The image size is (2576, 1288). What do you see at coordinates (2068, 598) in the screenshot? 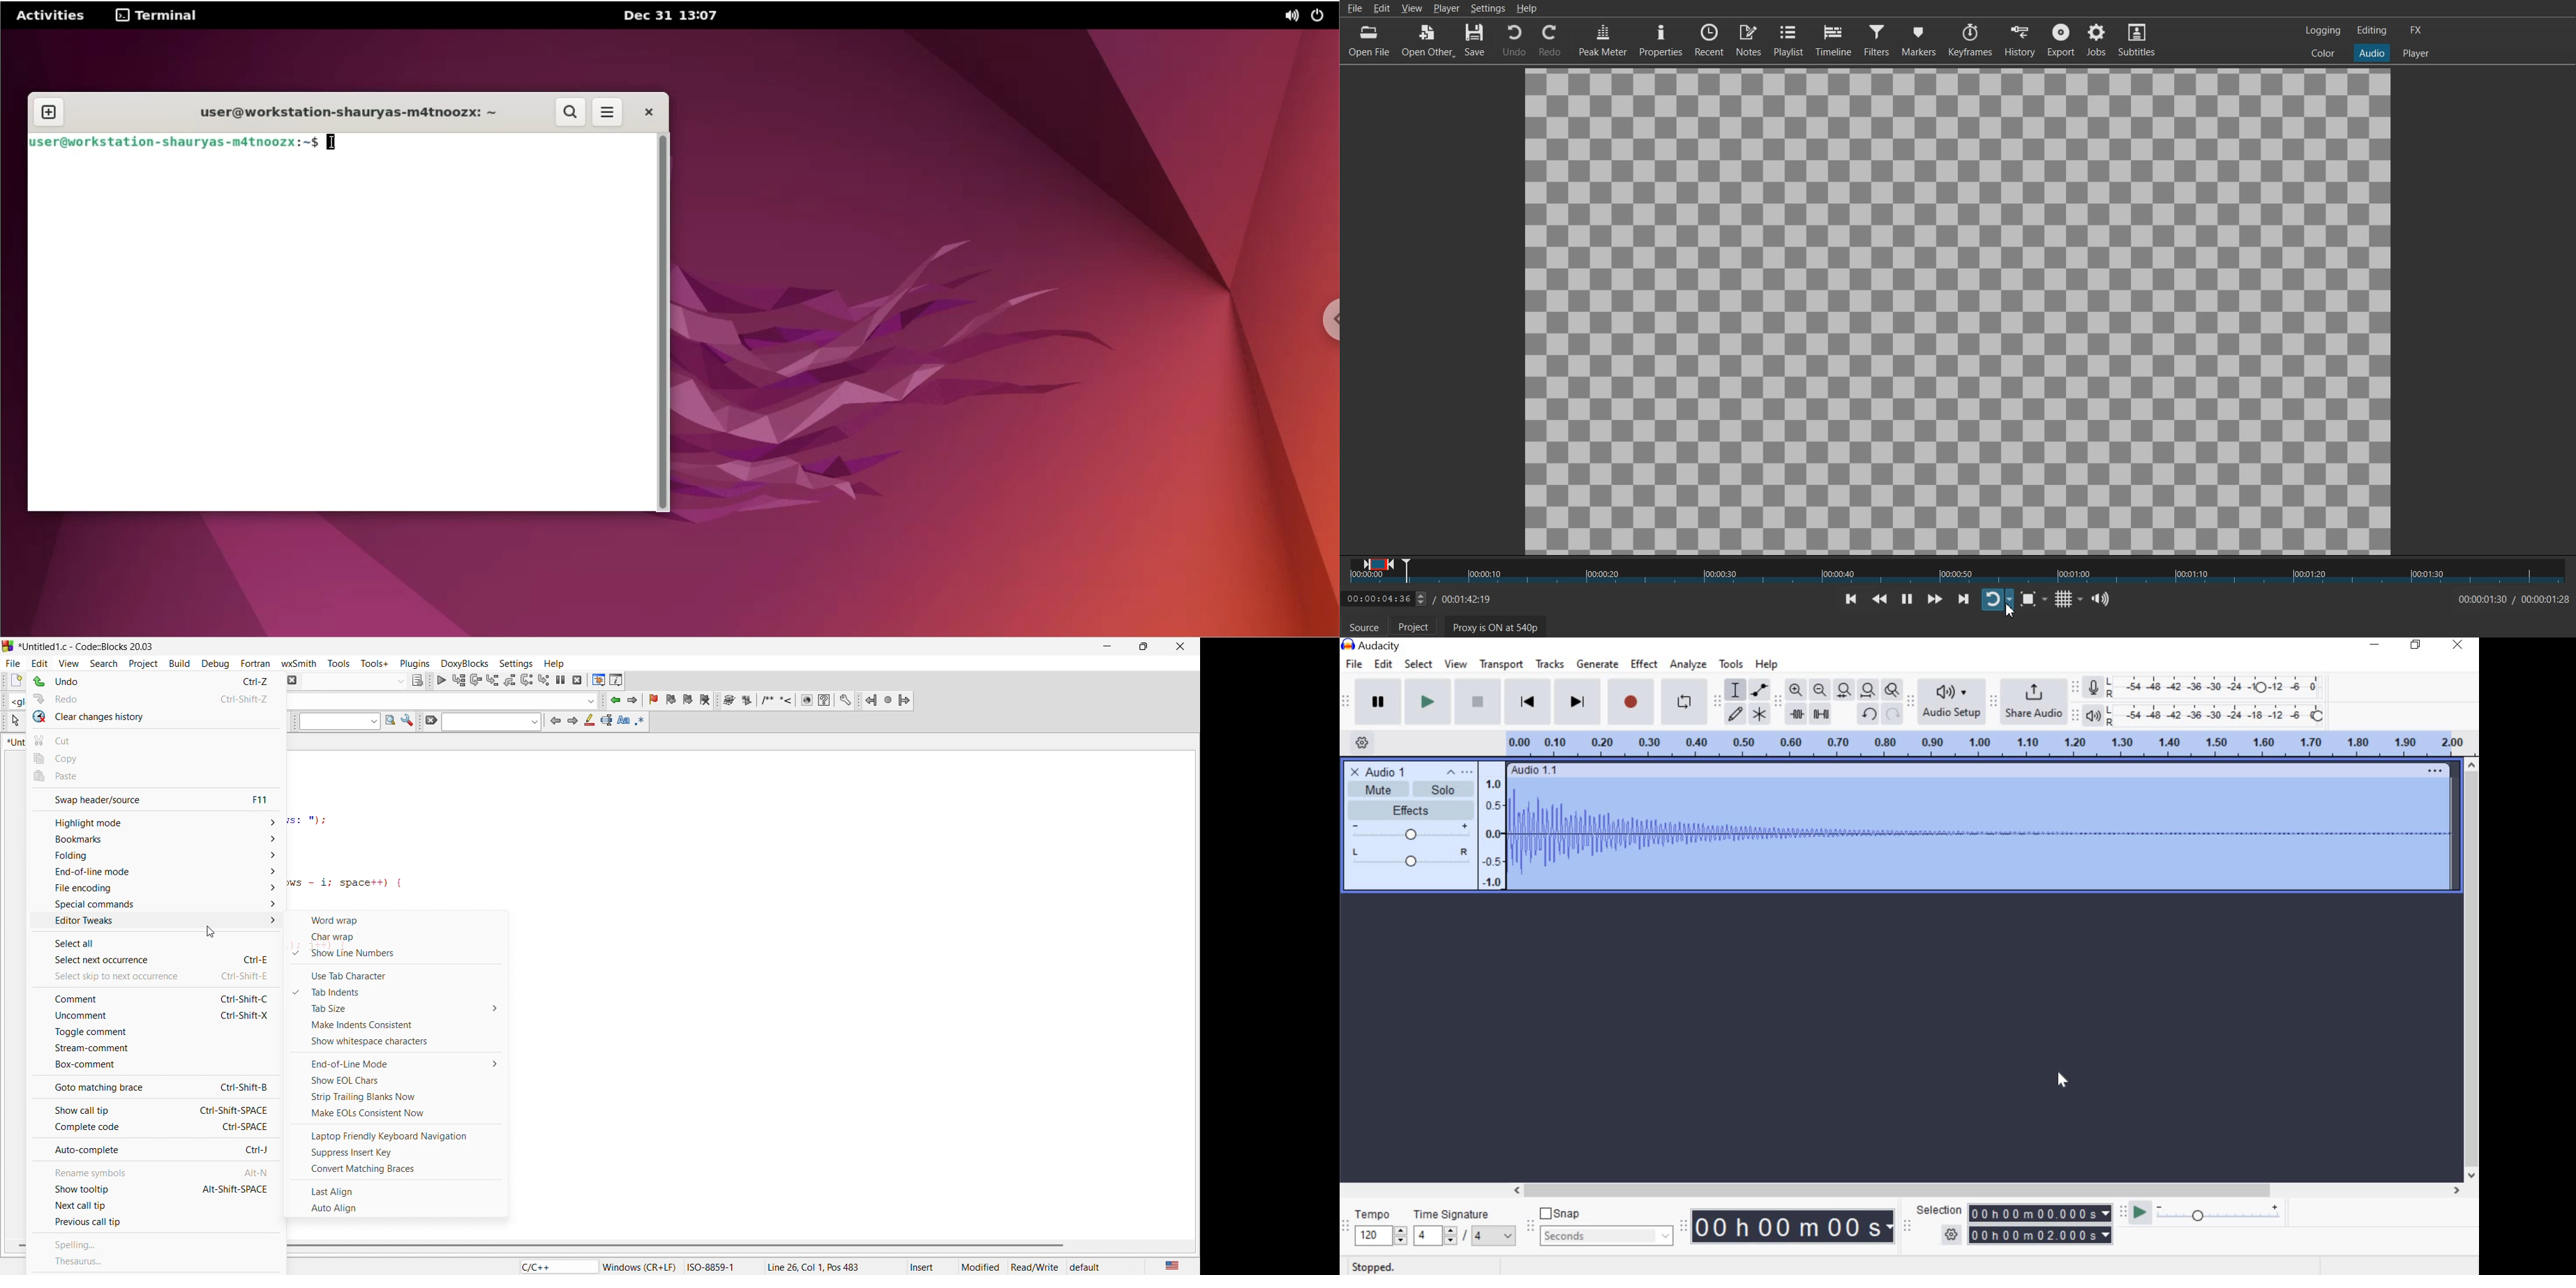
I see `Toggle grid display` at bounding box center [2068, 598].